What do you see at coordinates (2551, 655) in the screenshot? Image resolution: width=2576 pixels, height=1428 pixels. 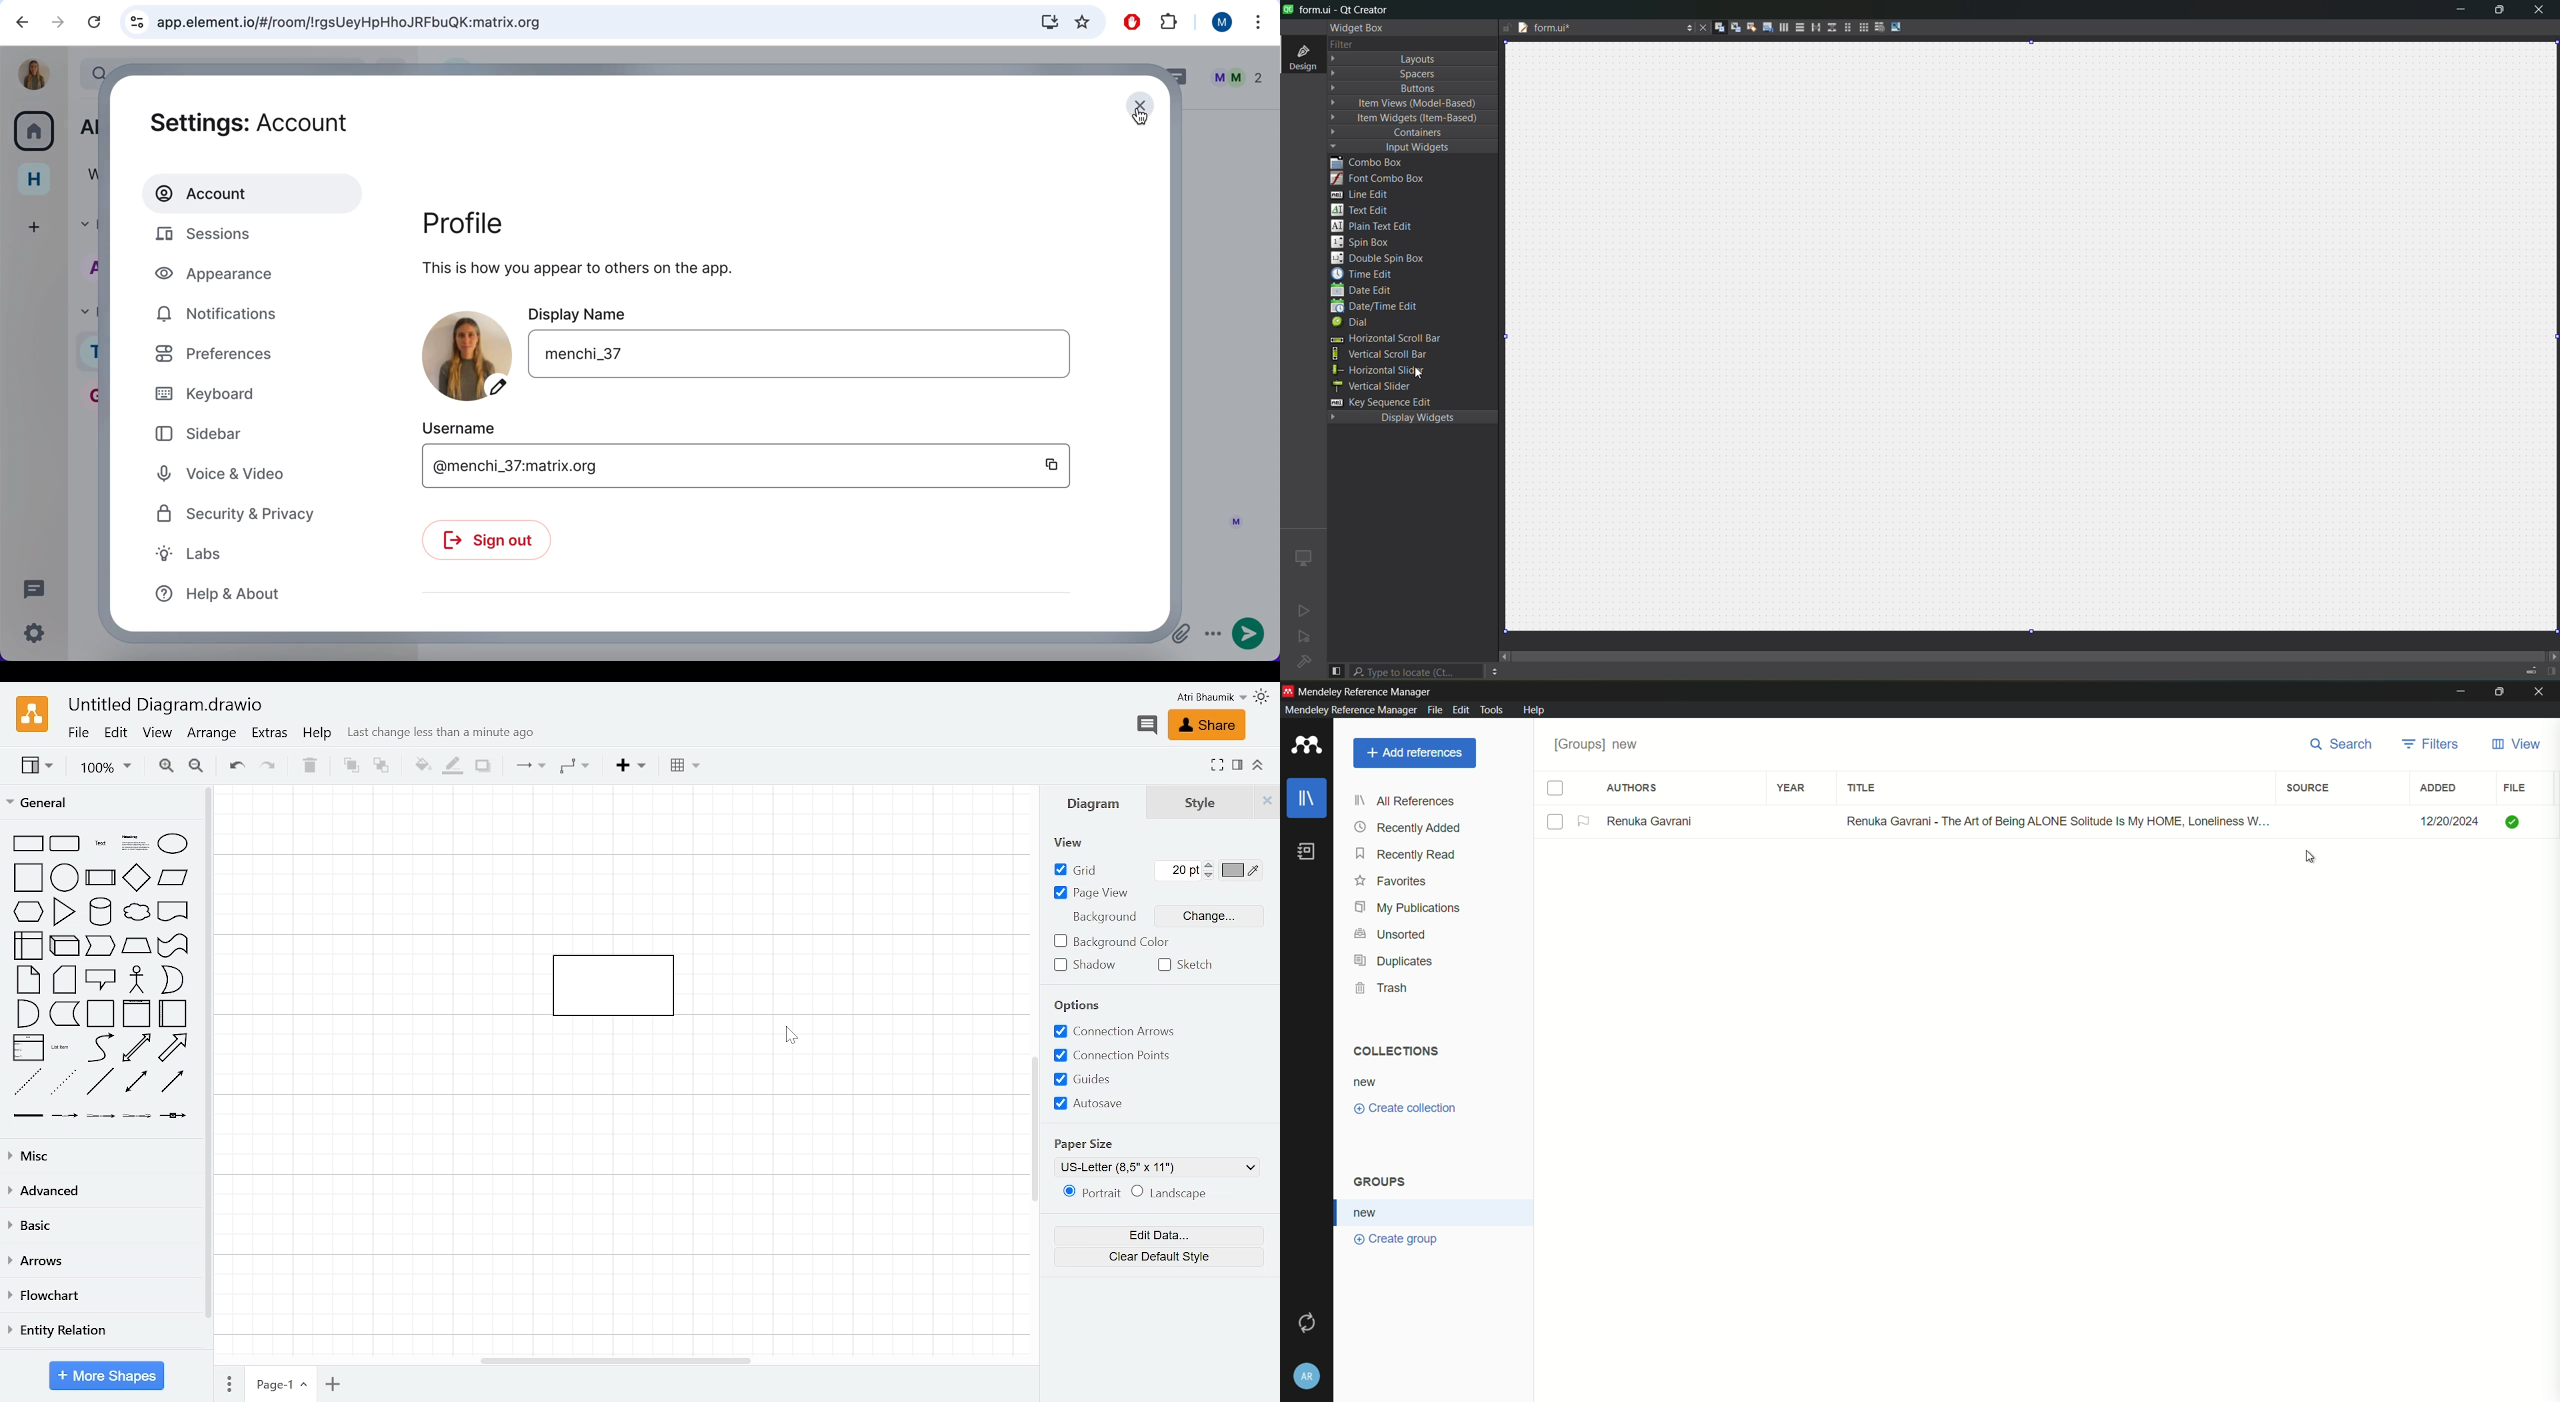 I see `move right` at bounding box center [2551, 655].